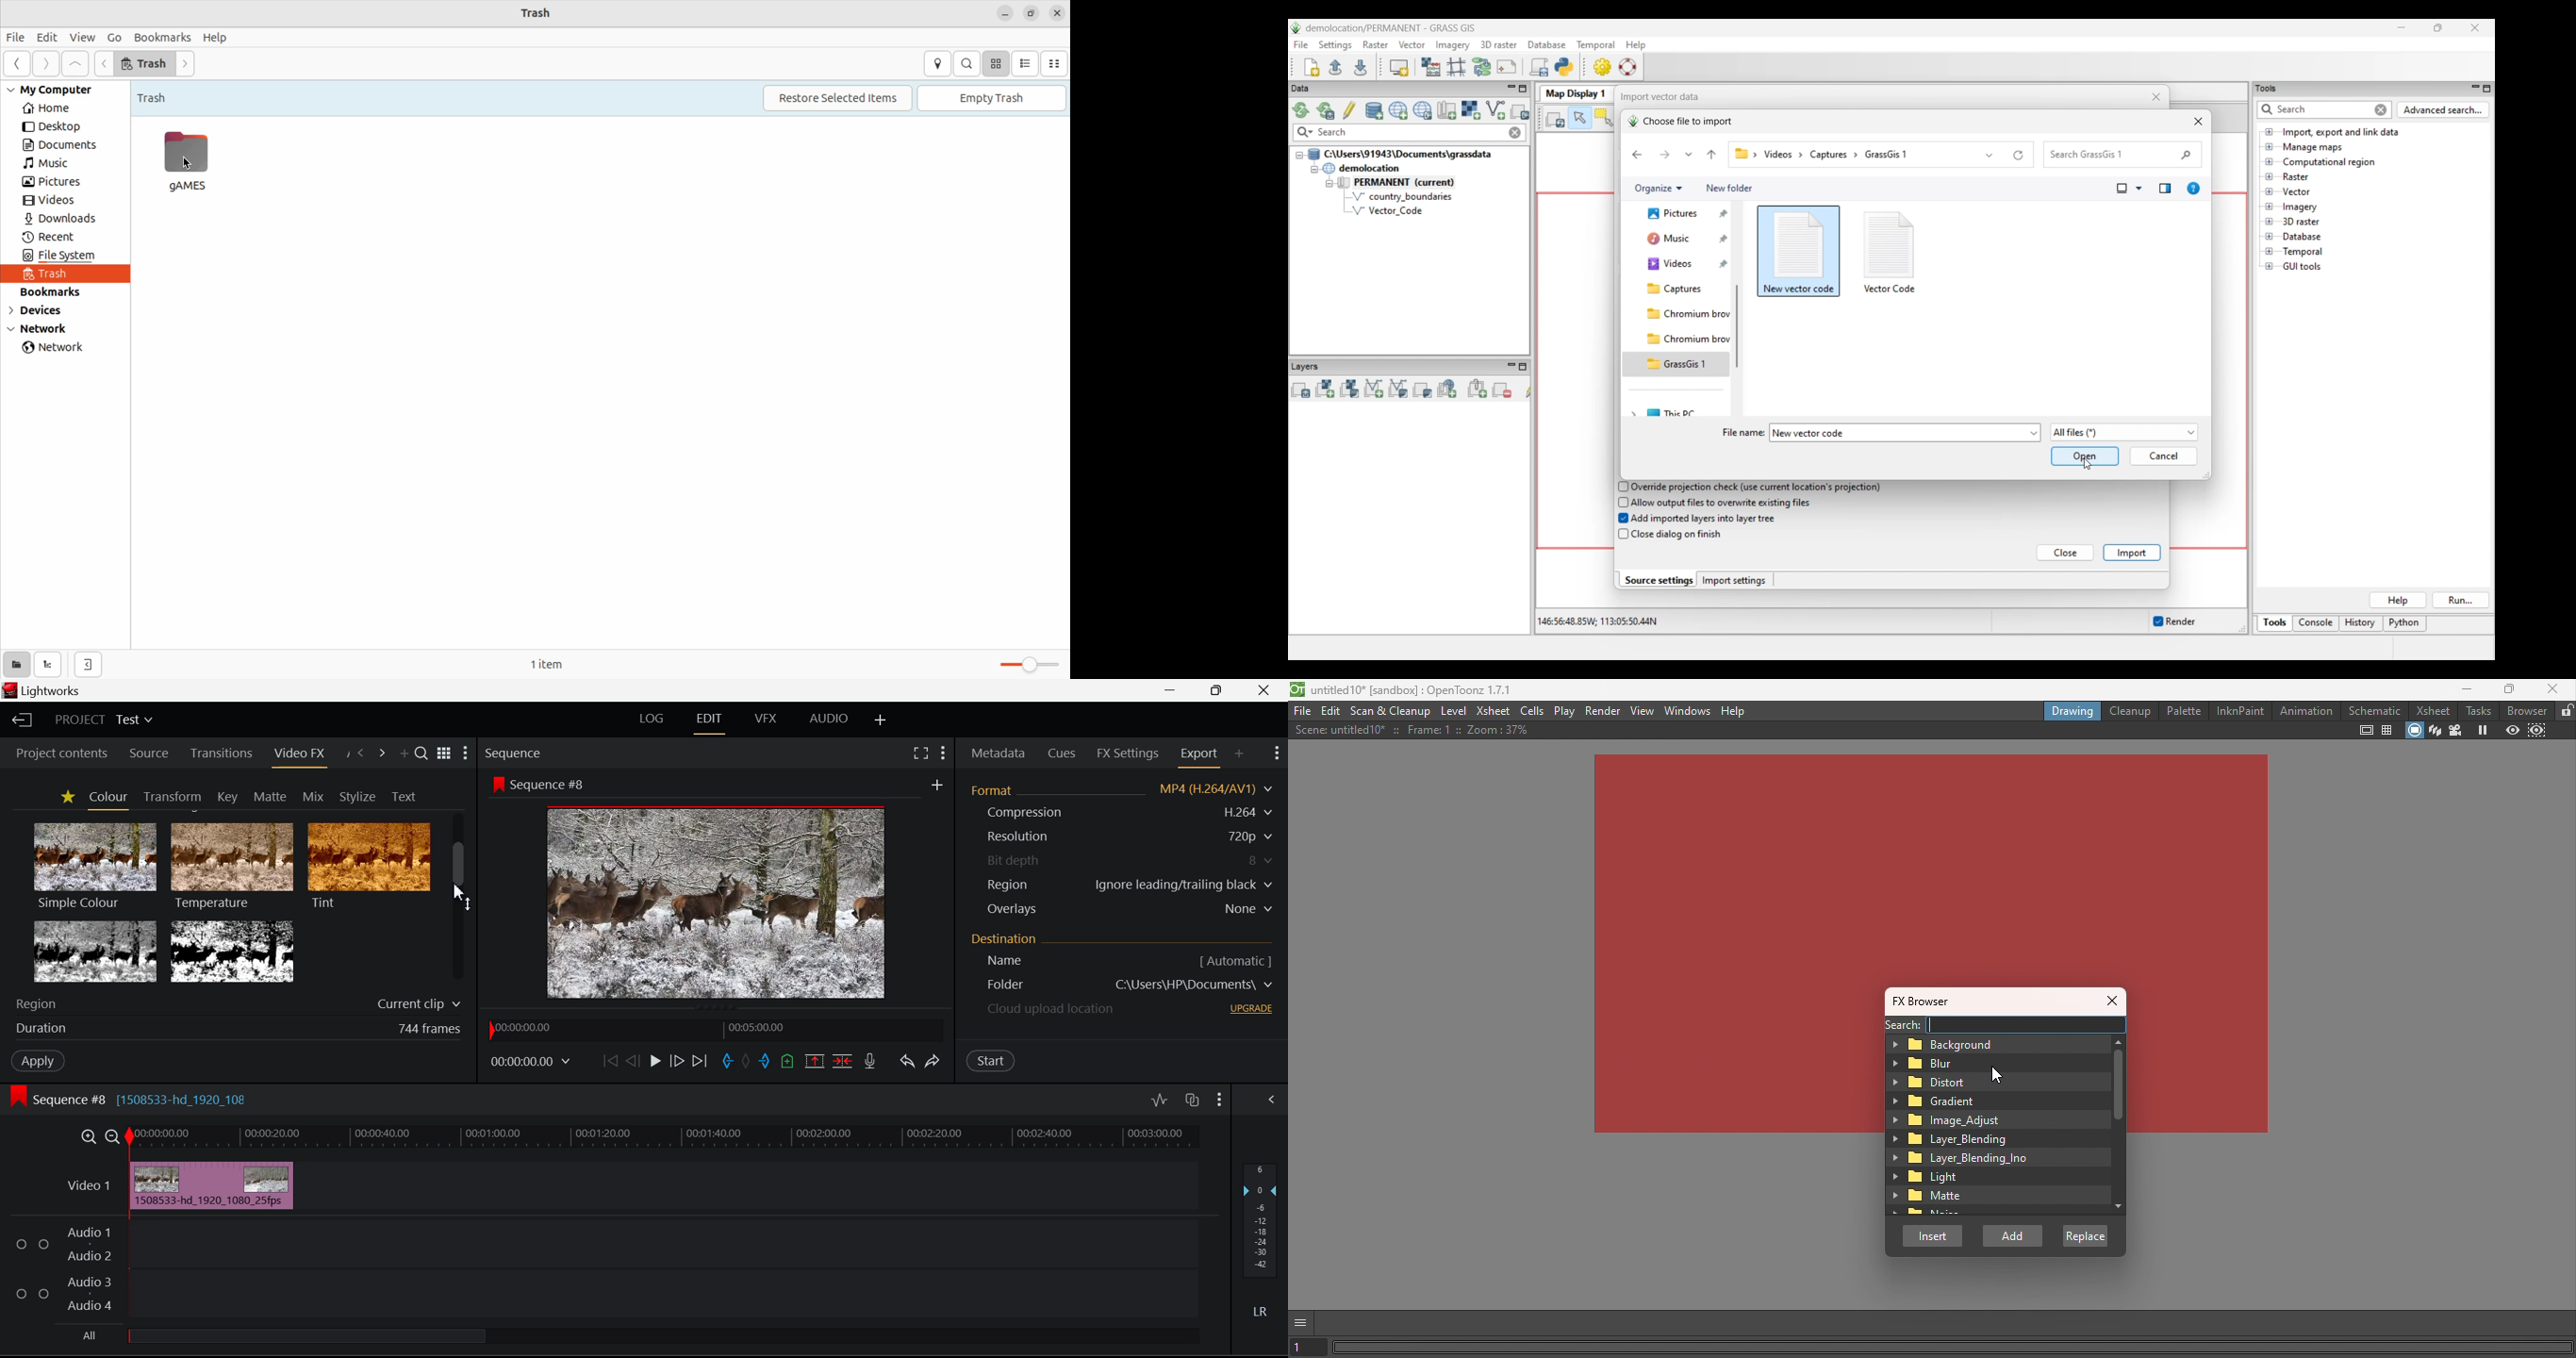 The height and width of the screenshot is (1372, 2576). Describe the element at coordinates (54, 691) in the screenshot. I see `Lightworks` at that location.